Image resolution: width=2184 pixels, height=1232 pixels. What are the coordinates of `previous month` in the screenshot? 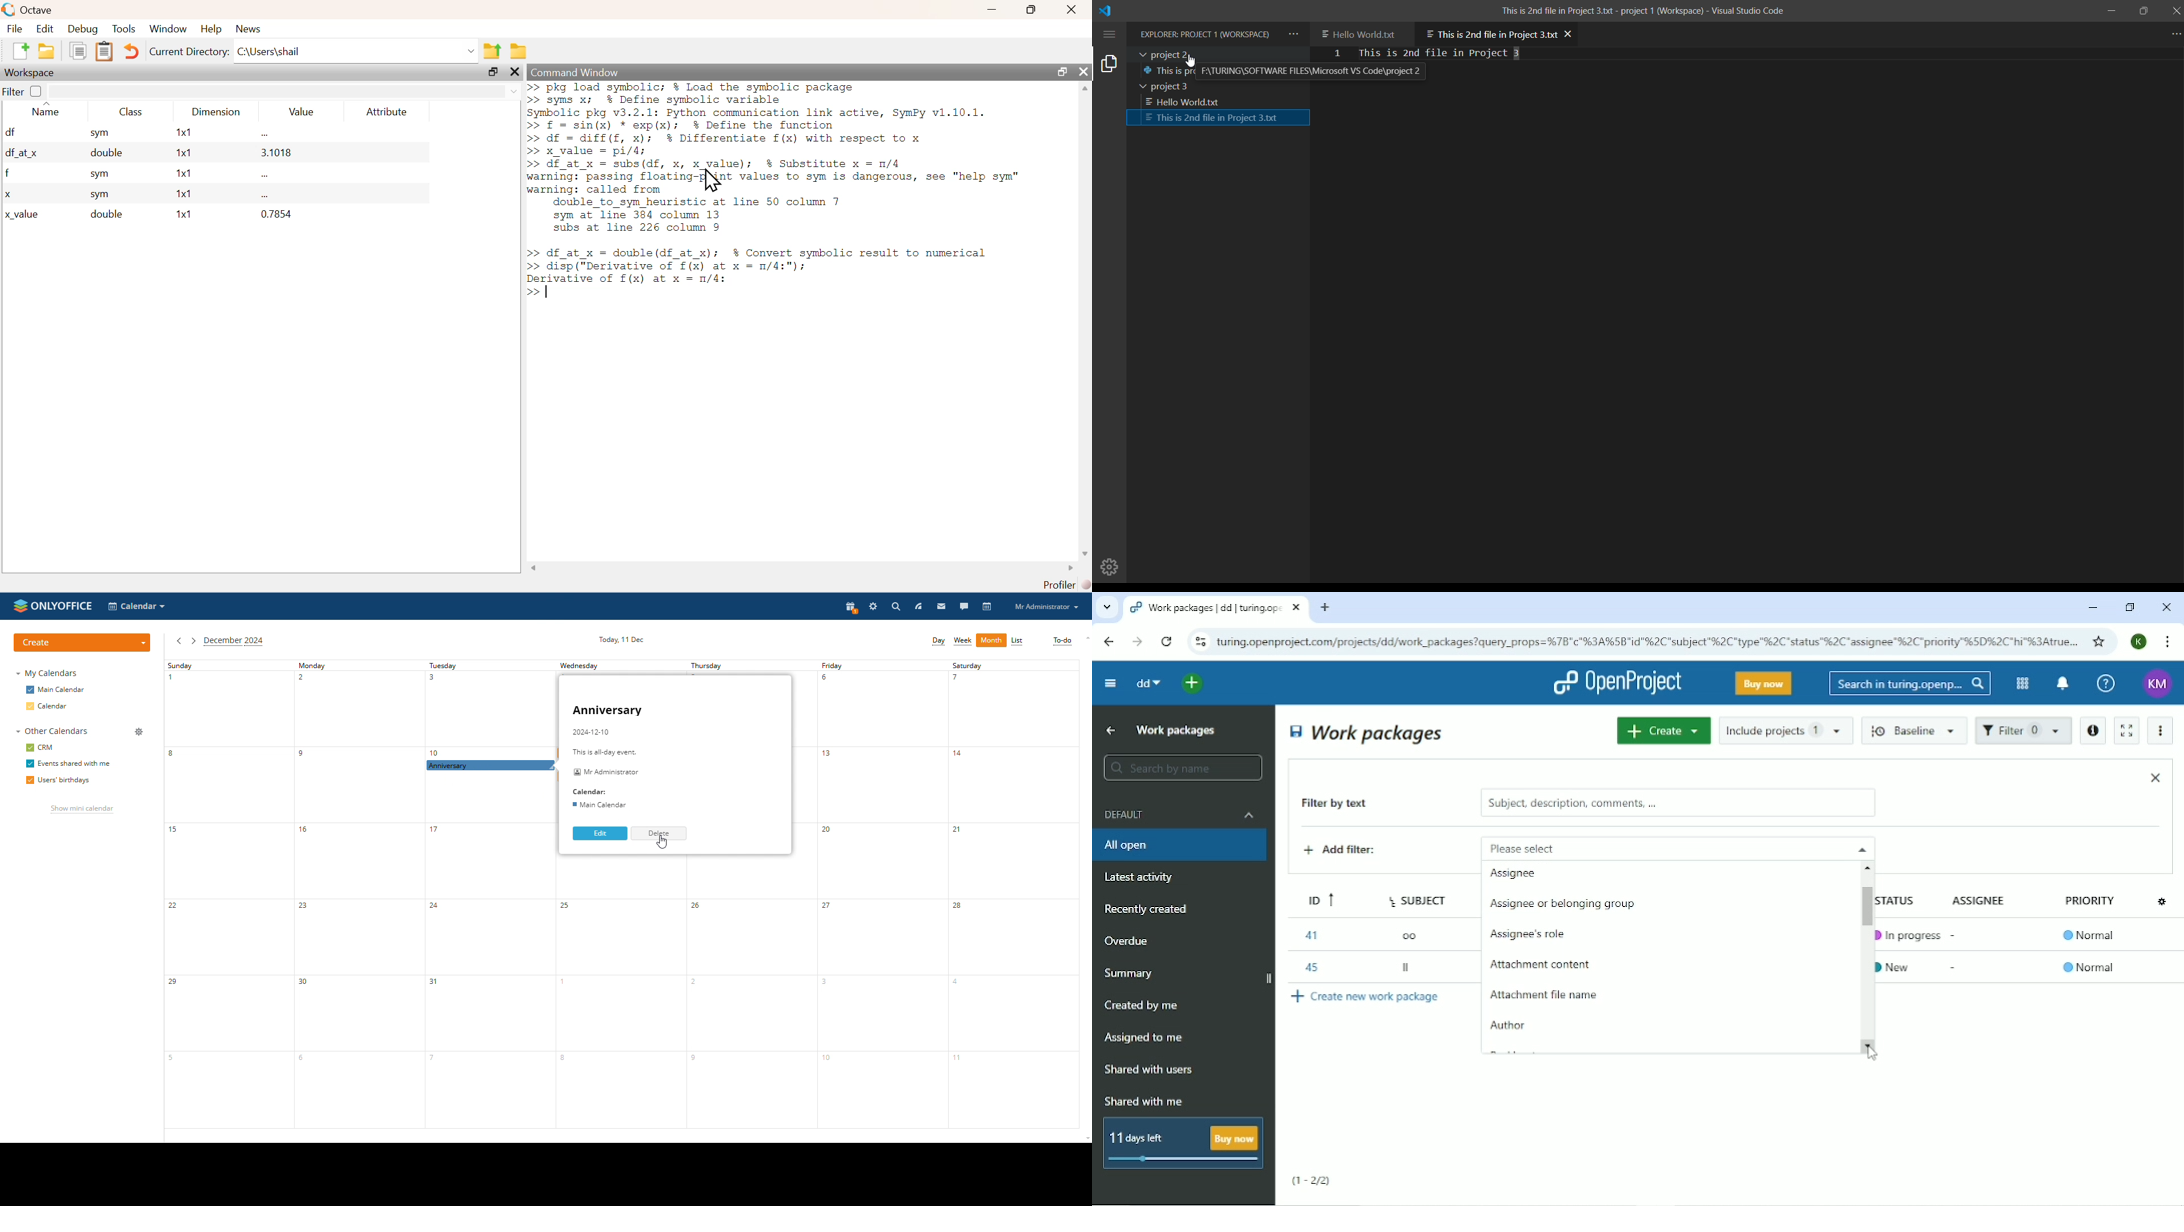 It's located at (179, 642).